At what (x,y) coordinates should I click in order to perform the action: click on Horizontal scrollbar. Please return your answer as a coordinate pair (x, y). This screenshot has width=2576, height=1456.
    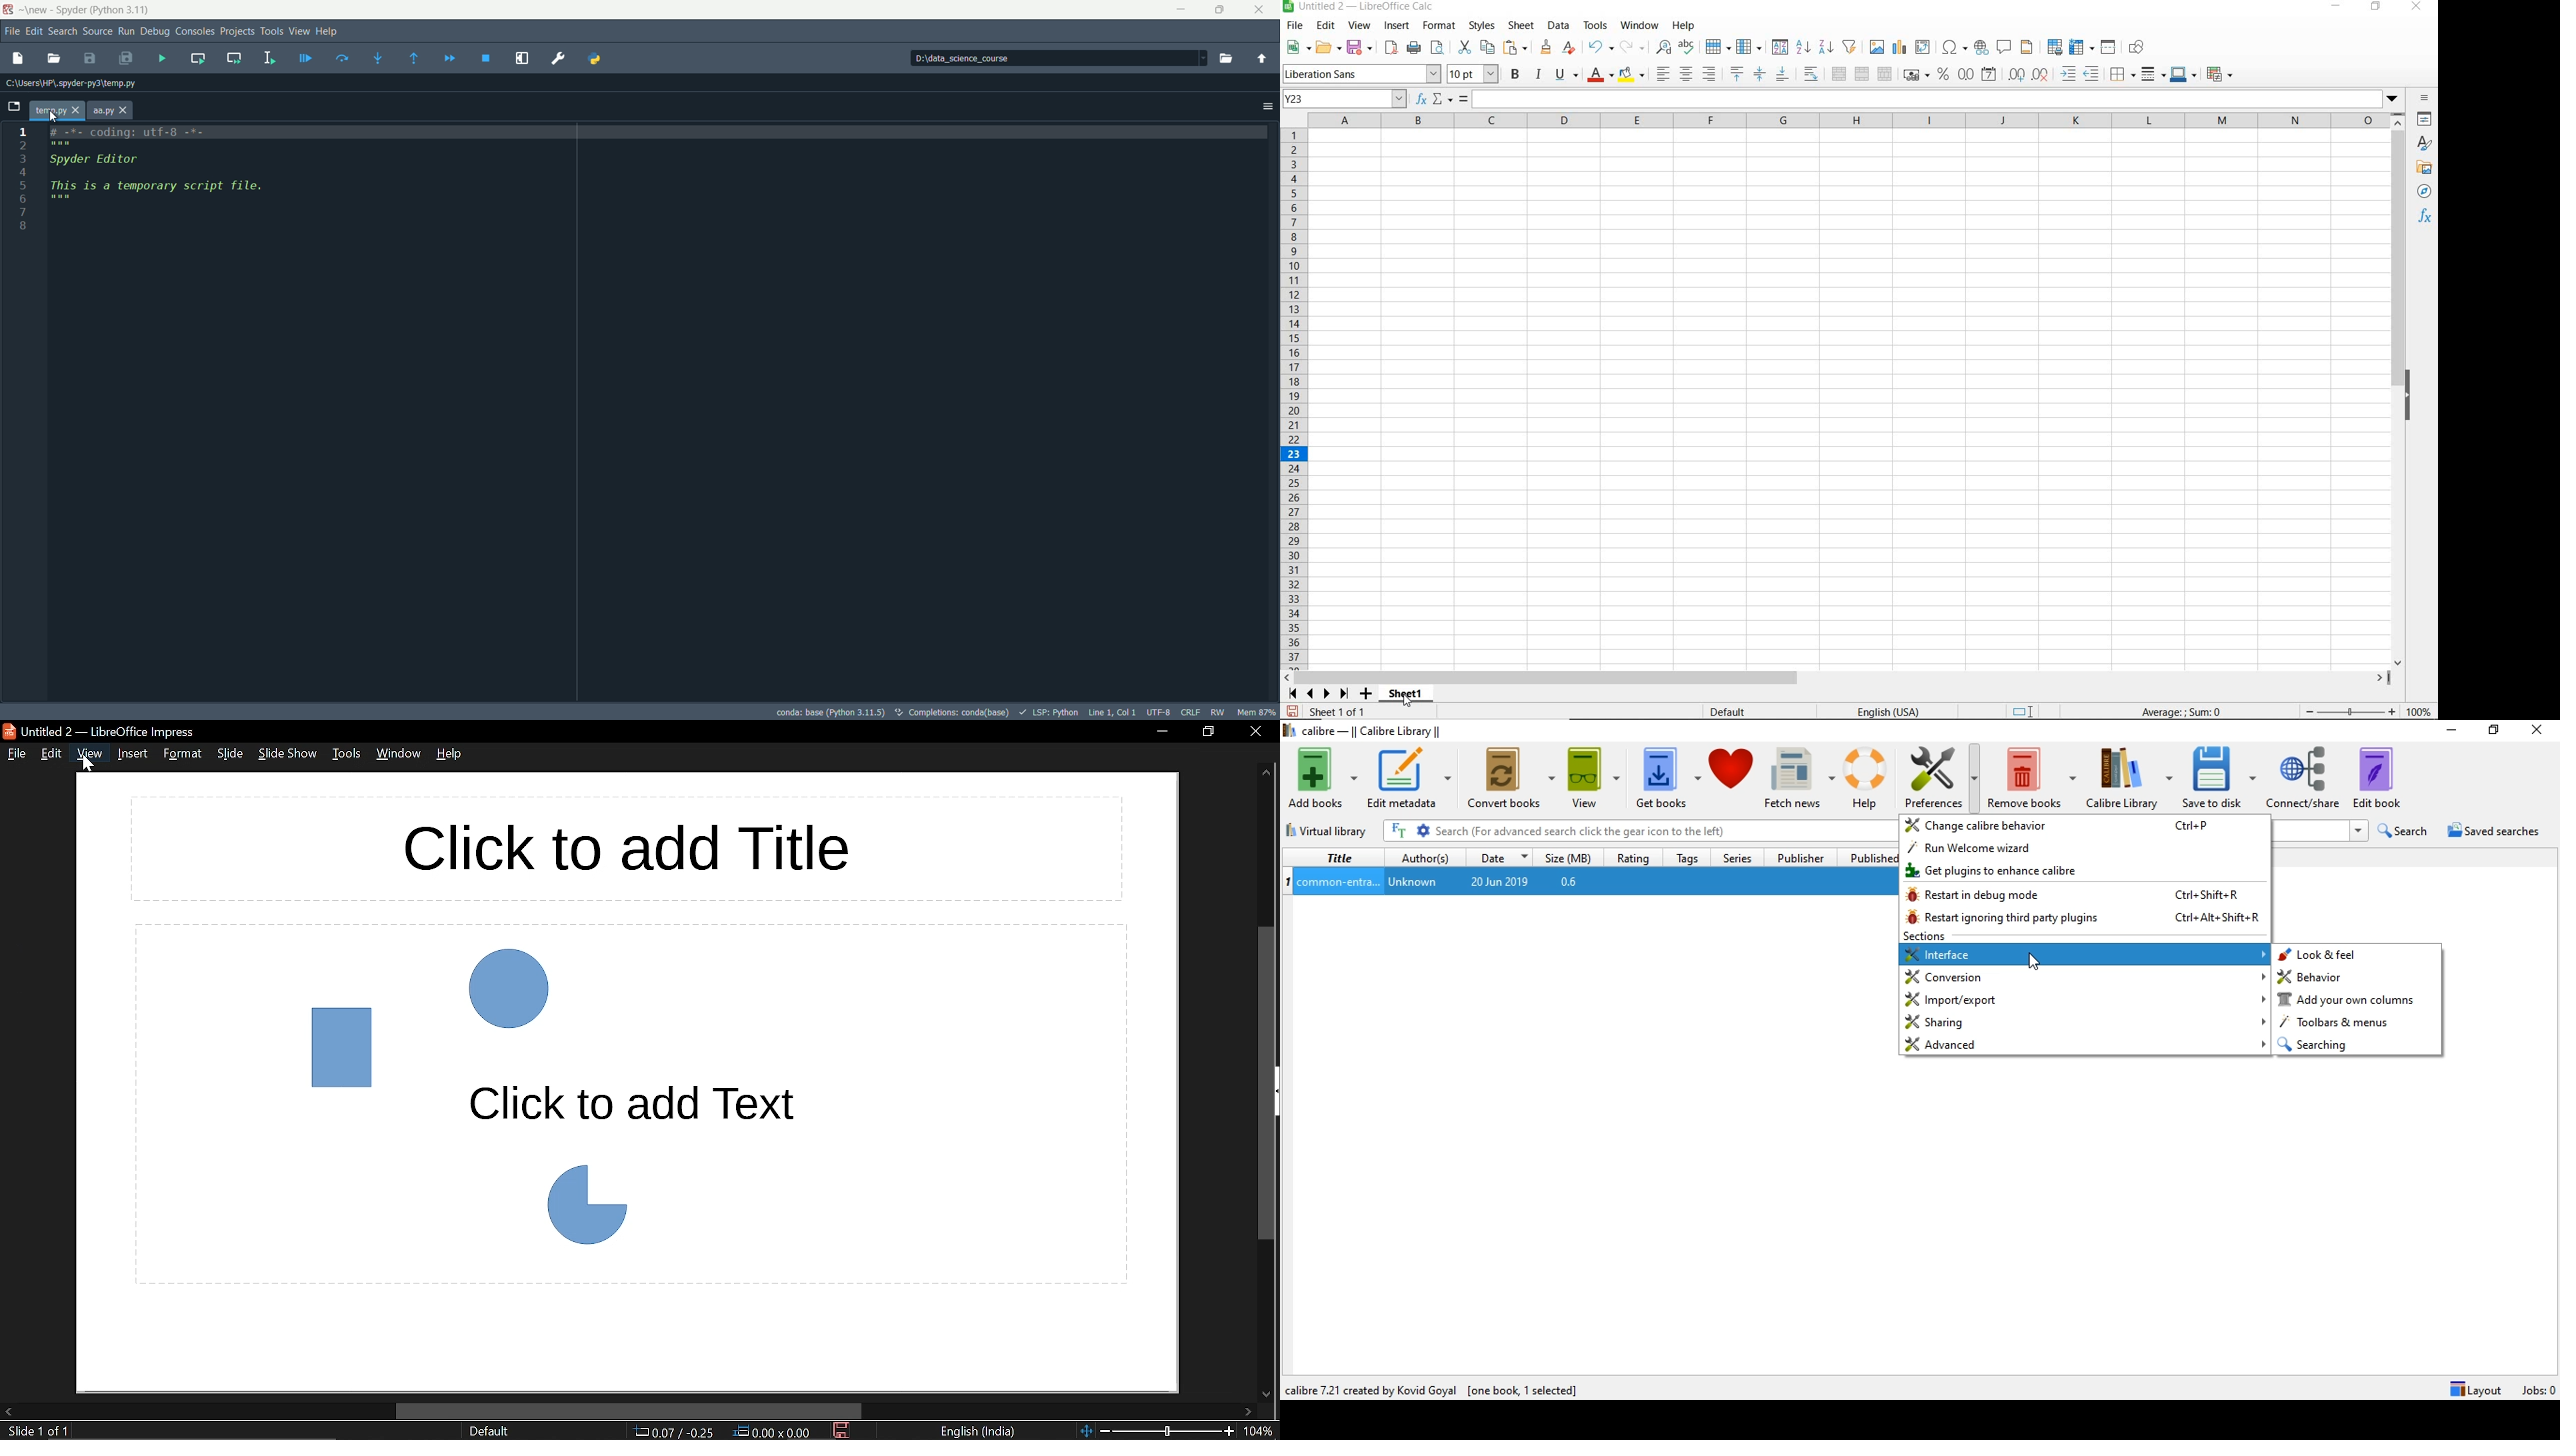
    Looking at the image, I should click on (630, 1410).